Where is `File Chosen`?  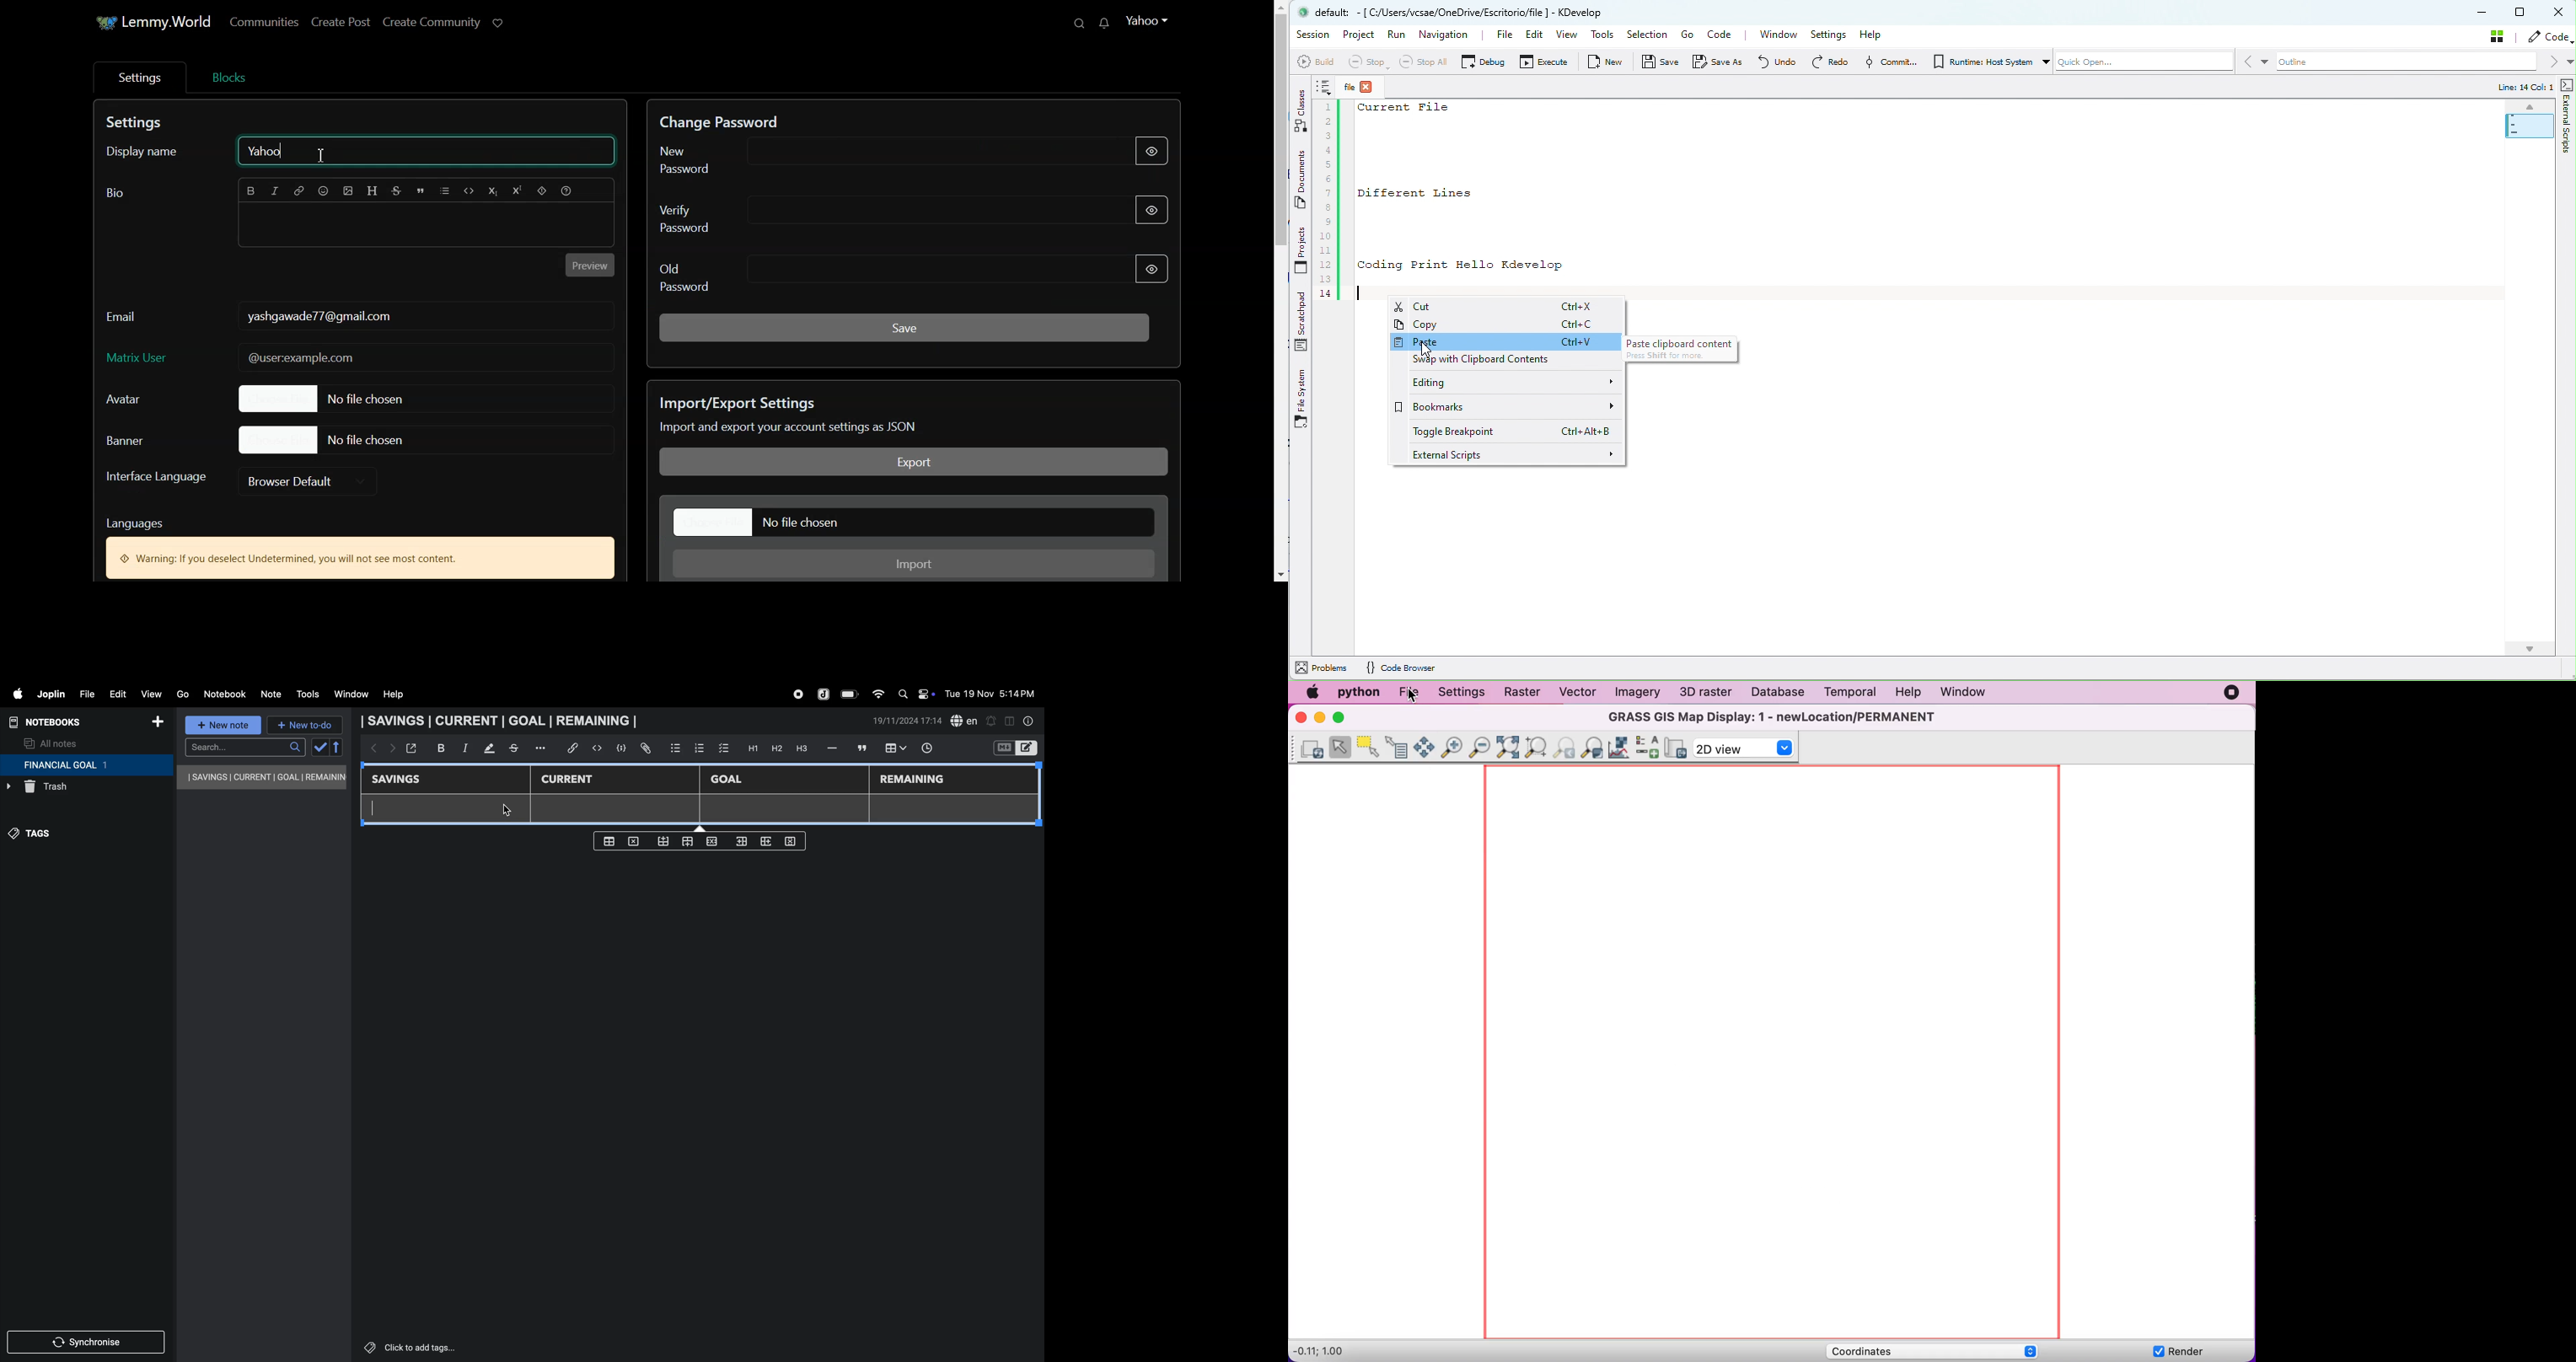 File Chosen is located at coordinates (325, 439).